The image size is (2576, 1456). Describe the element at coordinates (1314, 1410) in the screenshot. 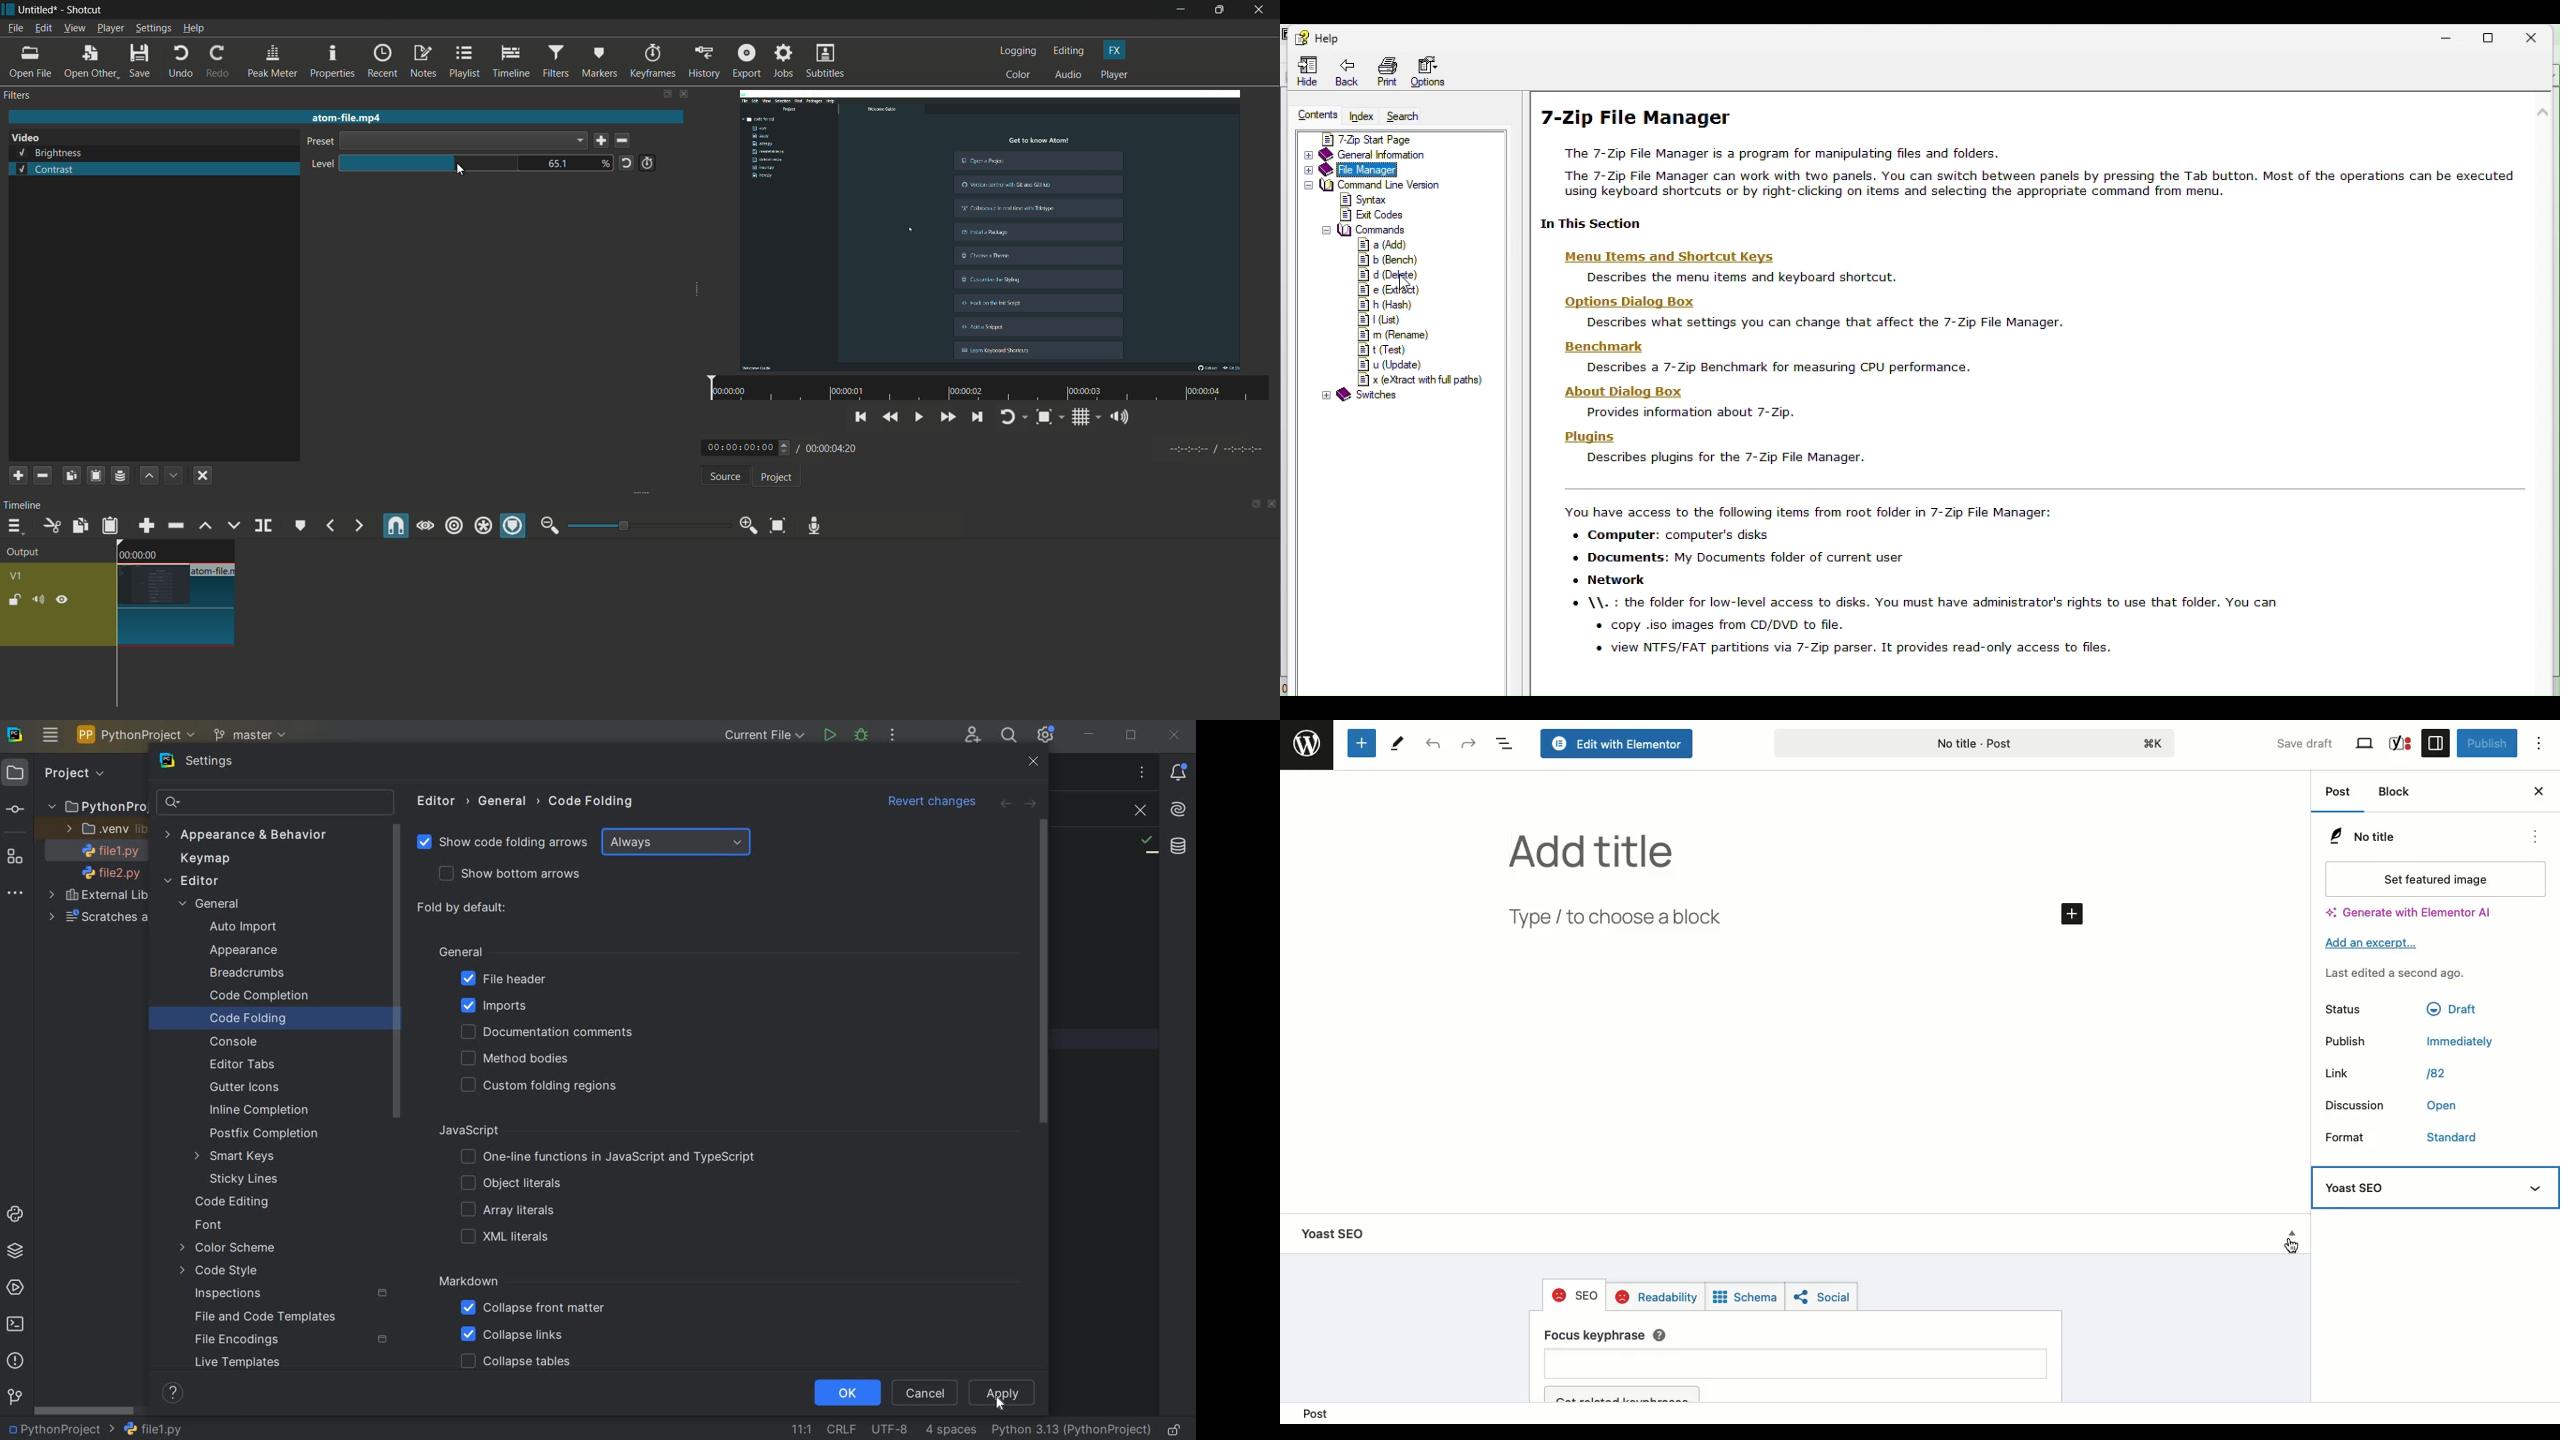

I see `Post` at that location.